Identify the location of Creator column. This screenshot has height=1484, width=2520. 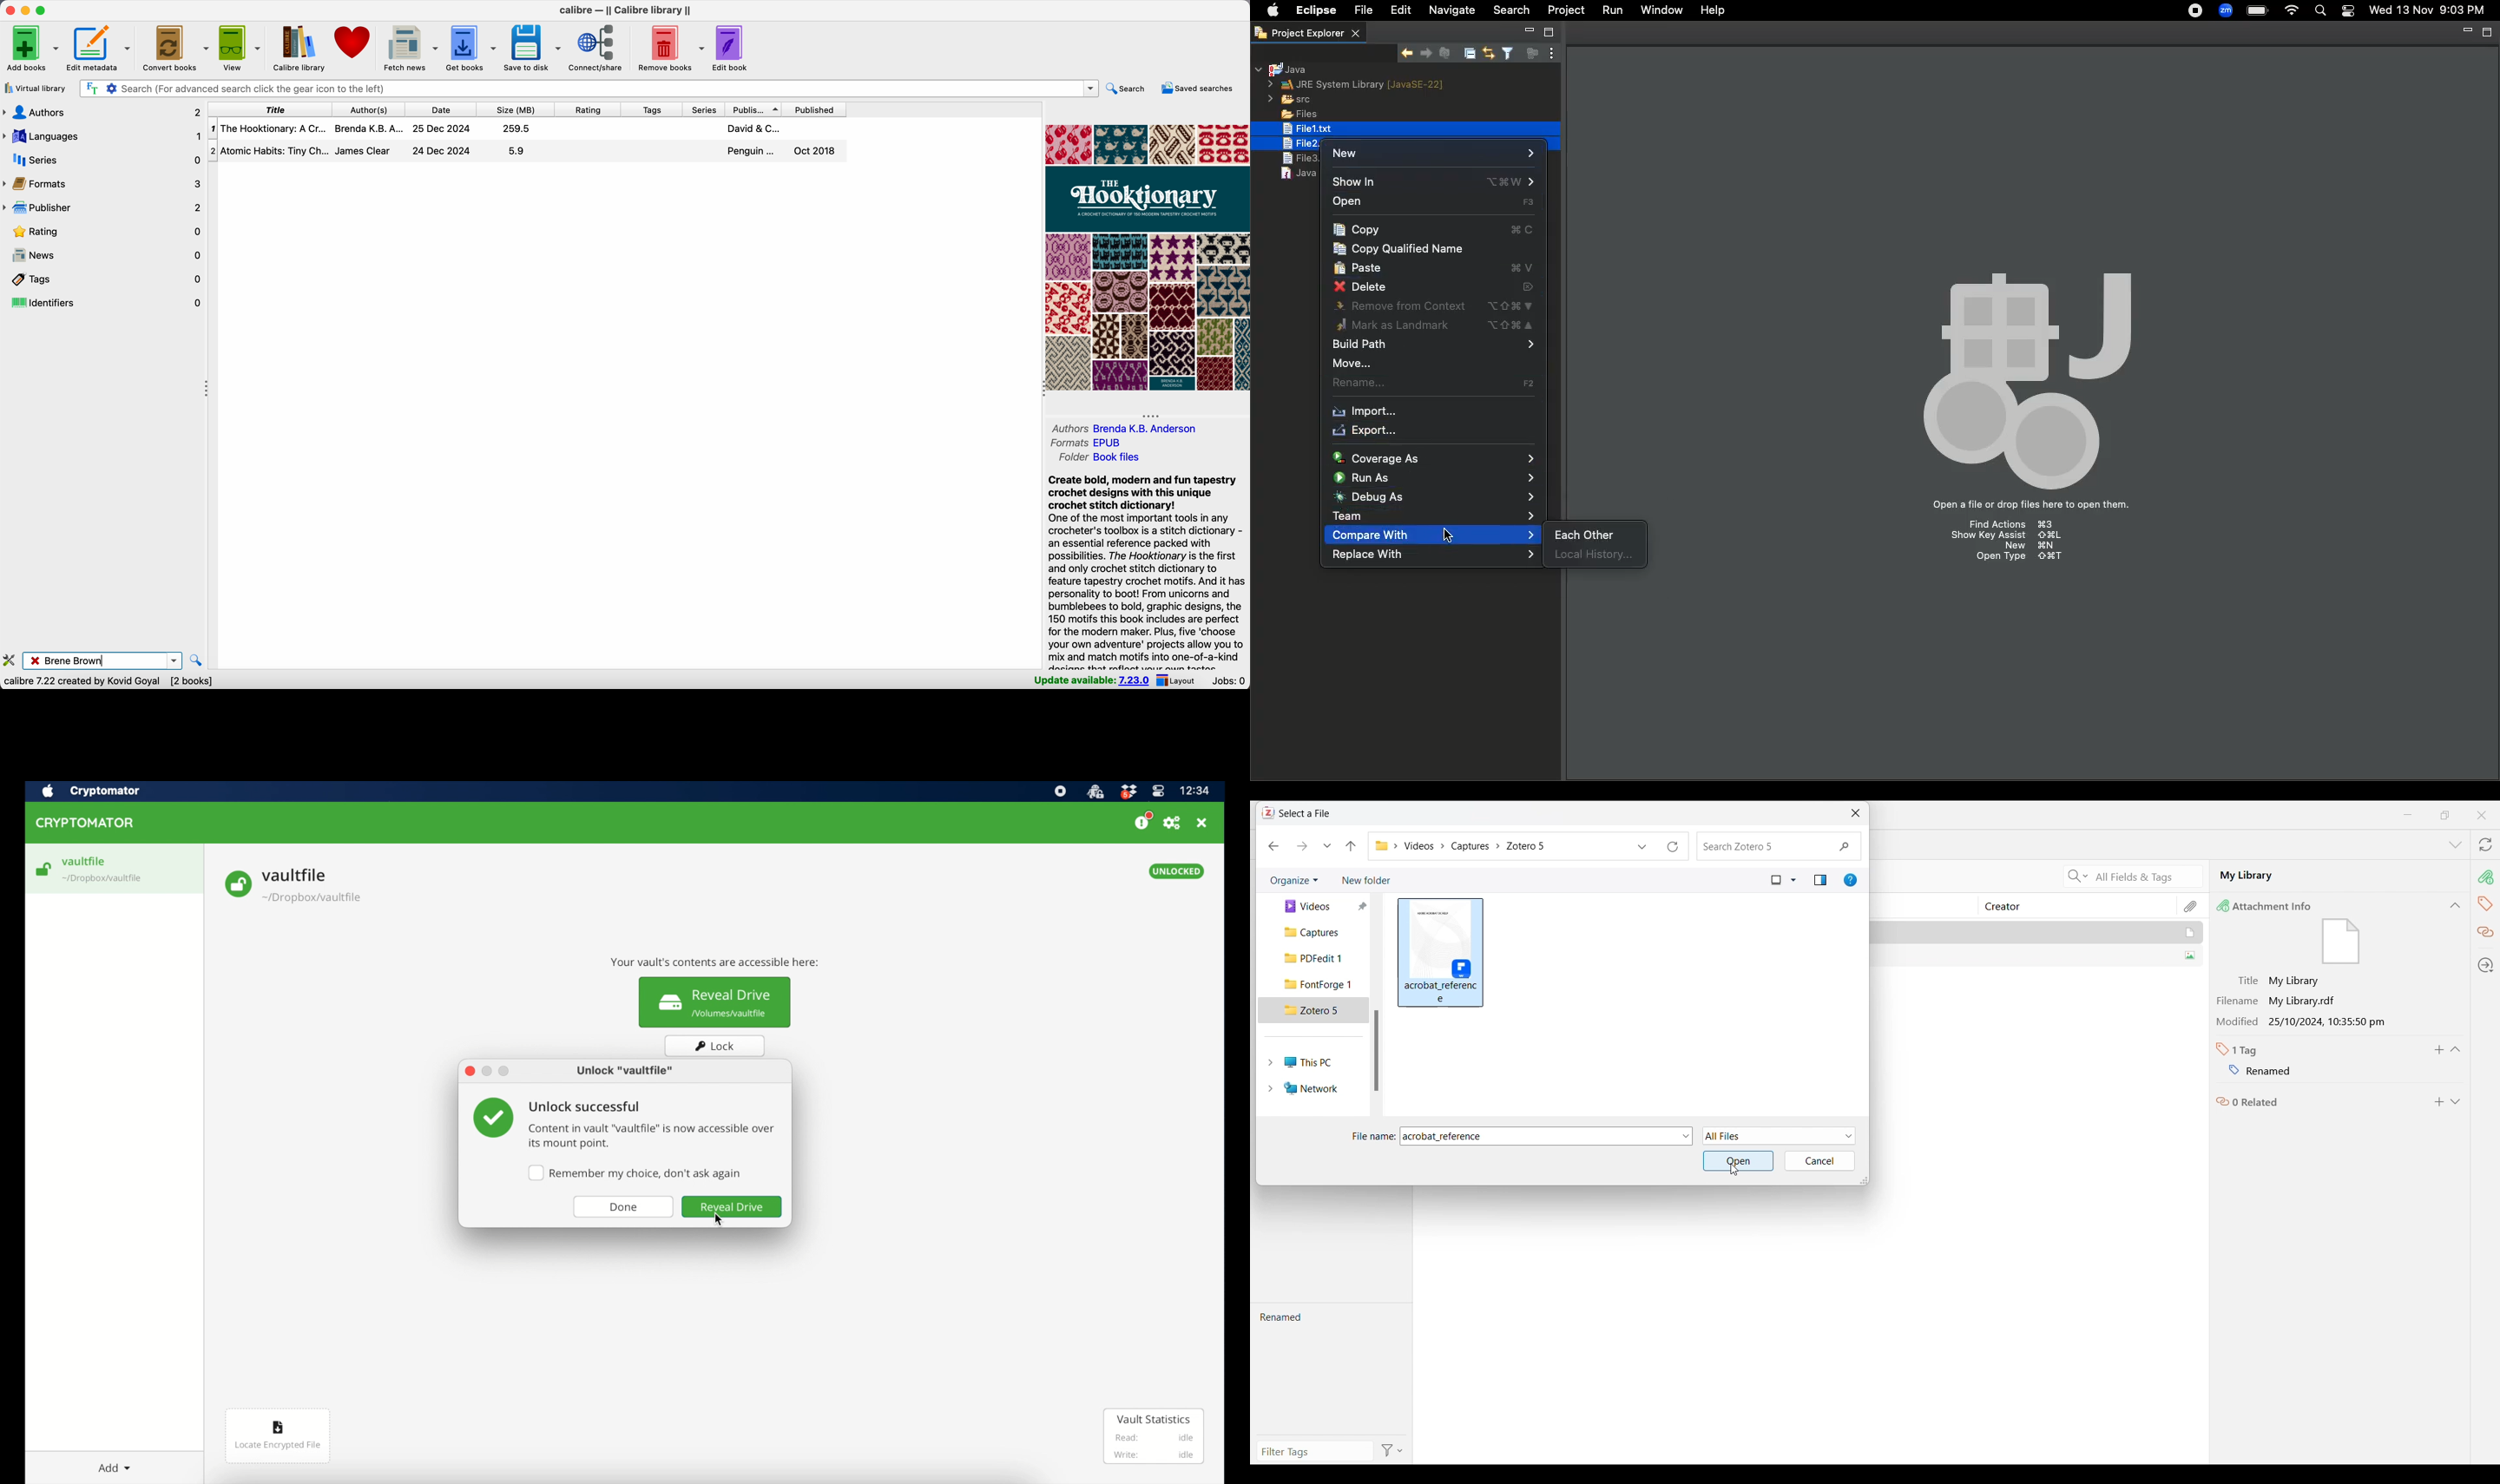
(2067, 905).